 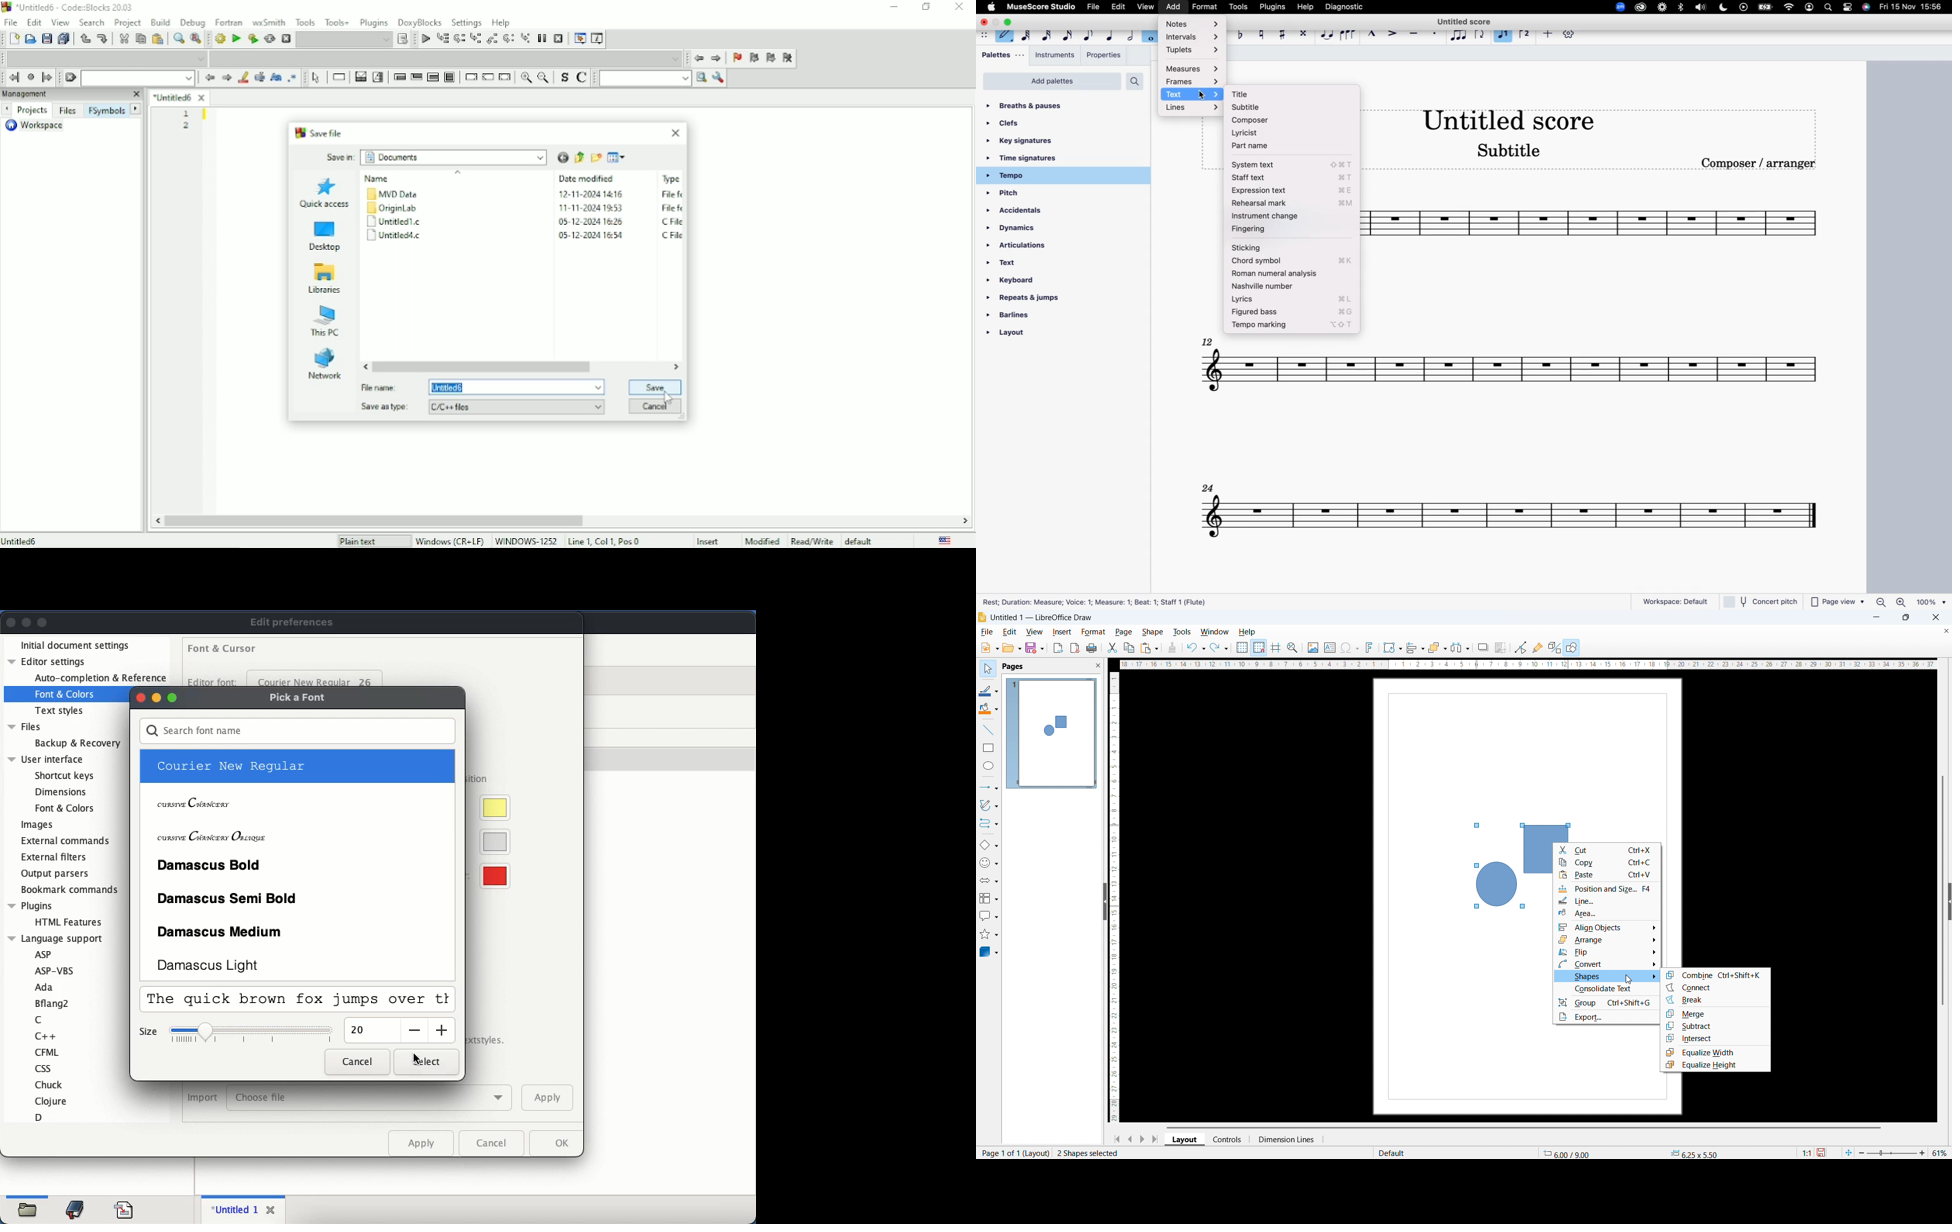 I want to click on Close, so click(x=676, y=132).